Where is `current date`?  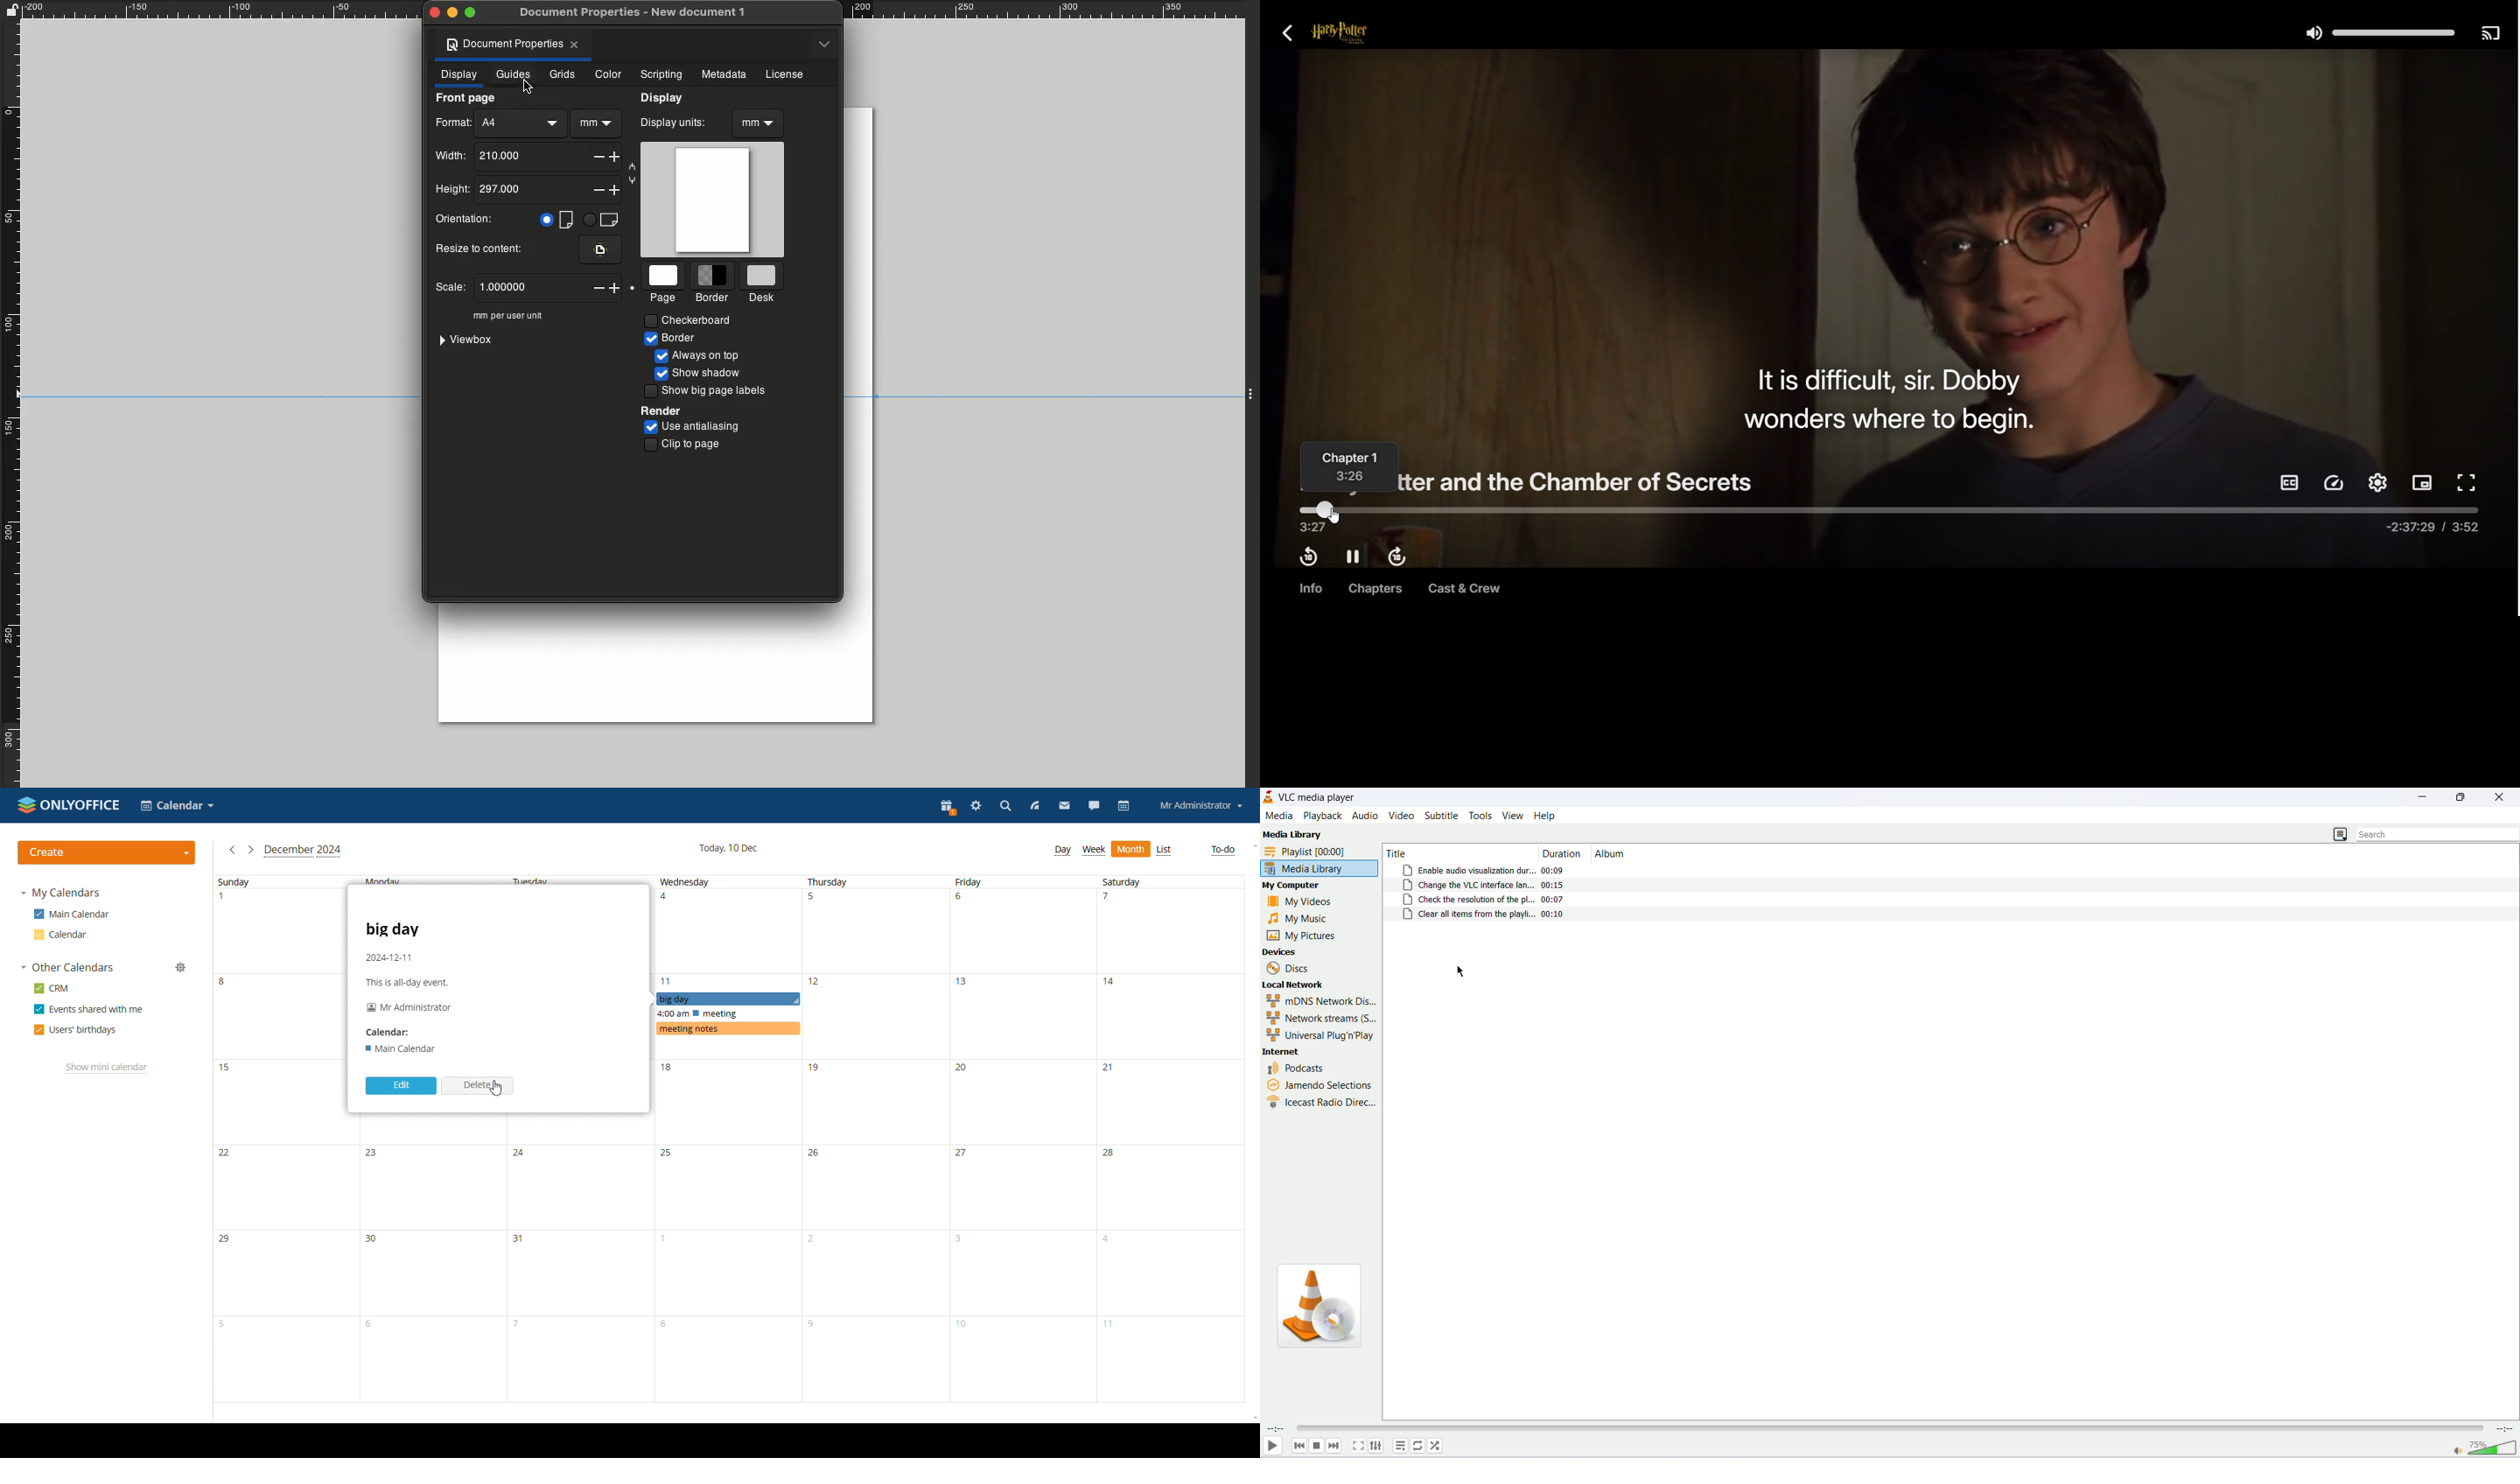
current date is located at coordinates (728, 848).